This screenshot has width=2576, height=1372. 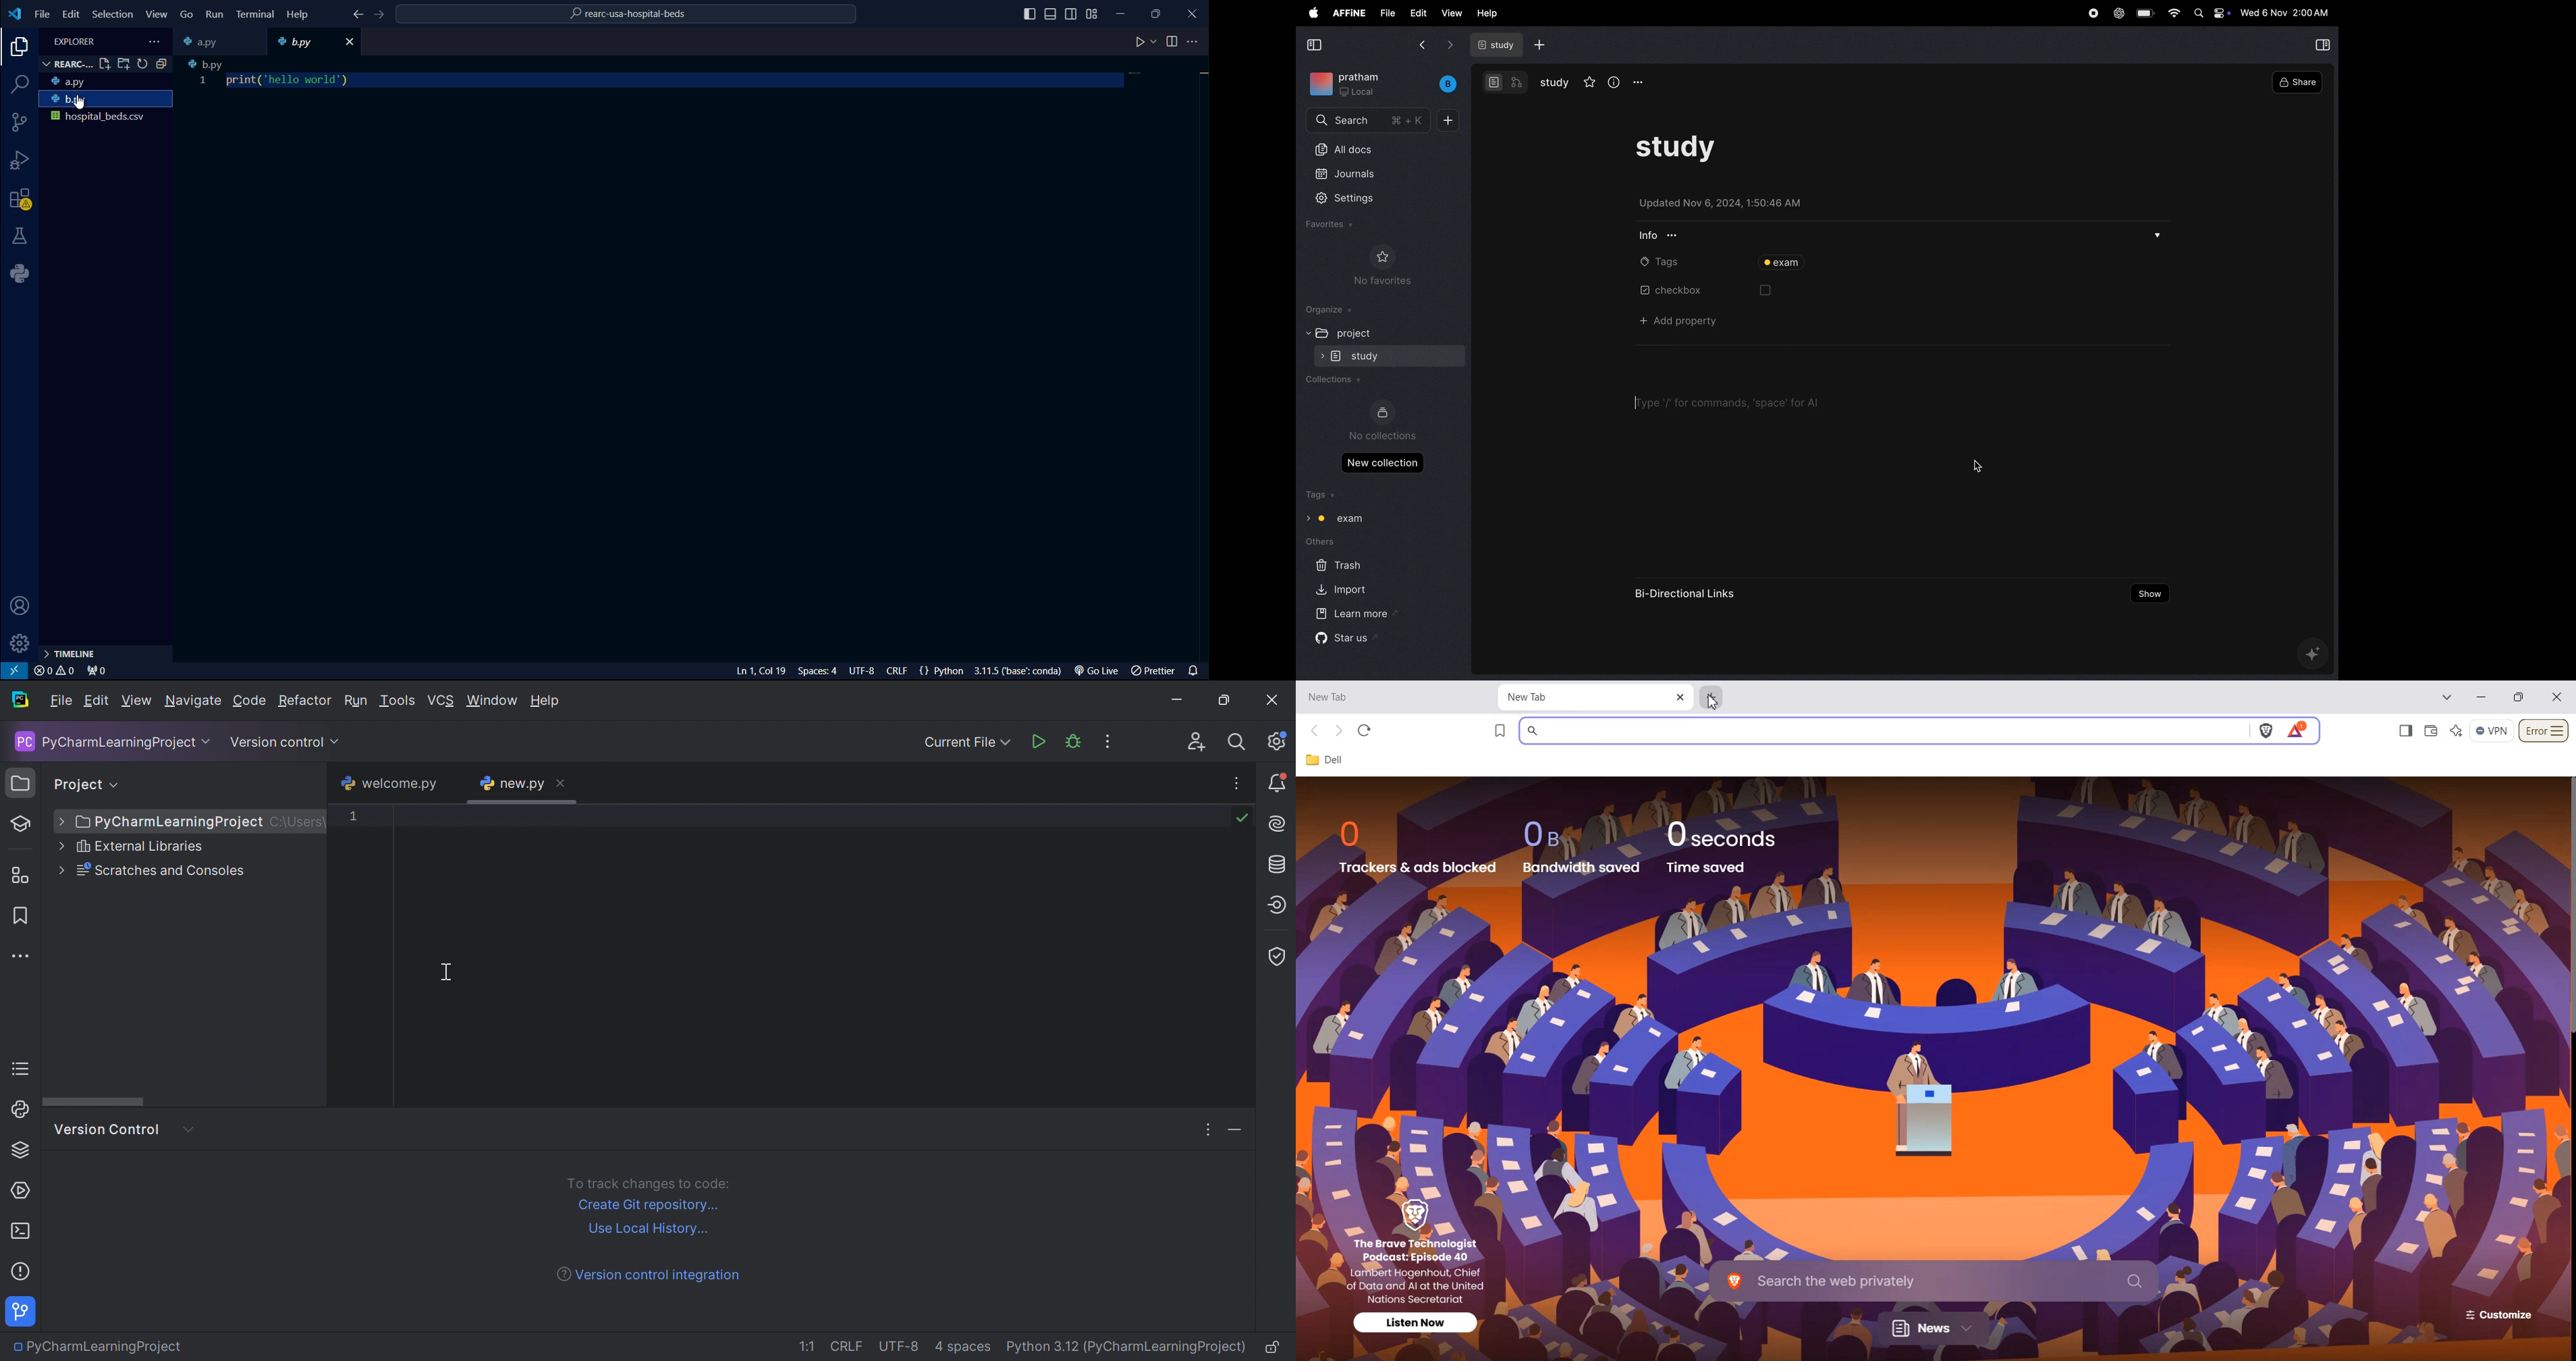 I want to click on Bandwidth saved, so click(x=1583, y=867).